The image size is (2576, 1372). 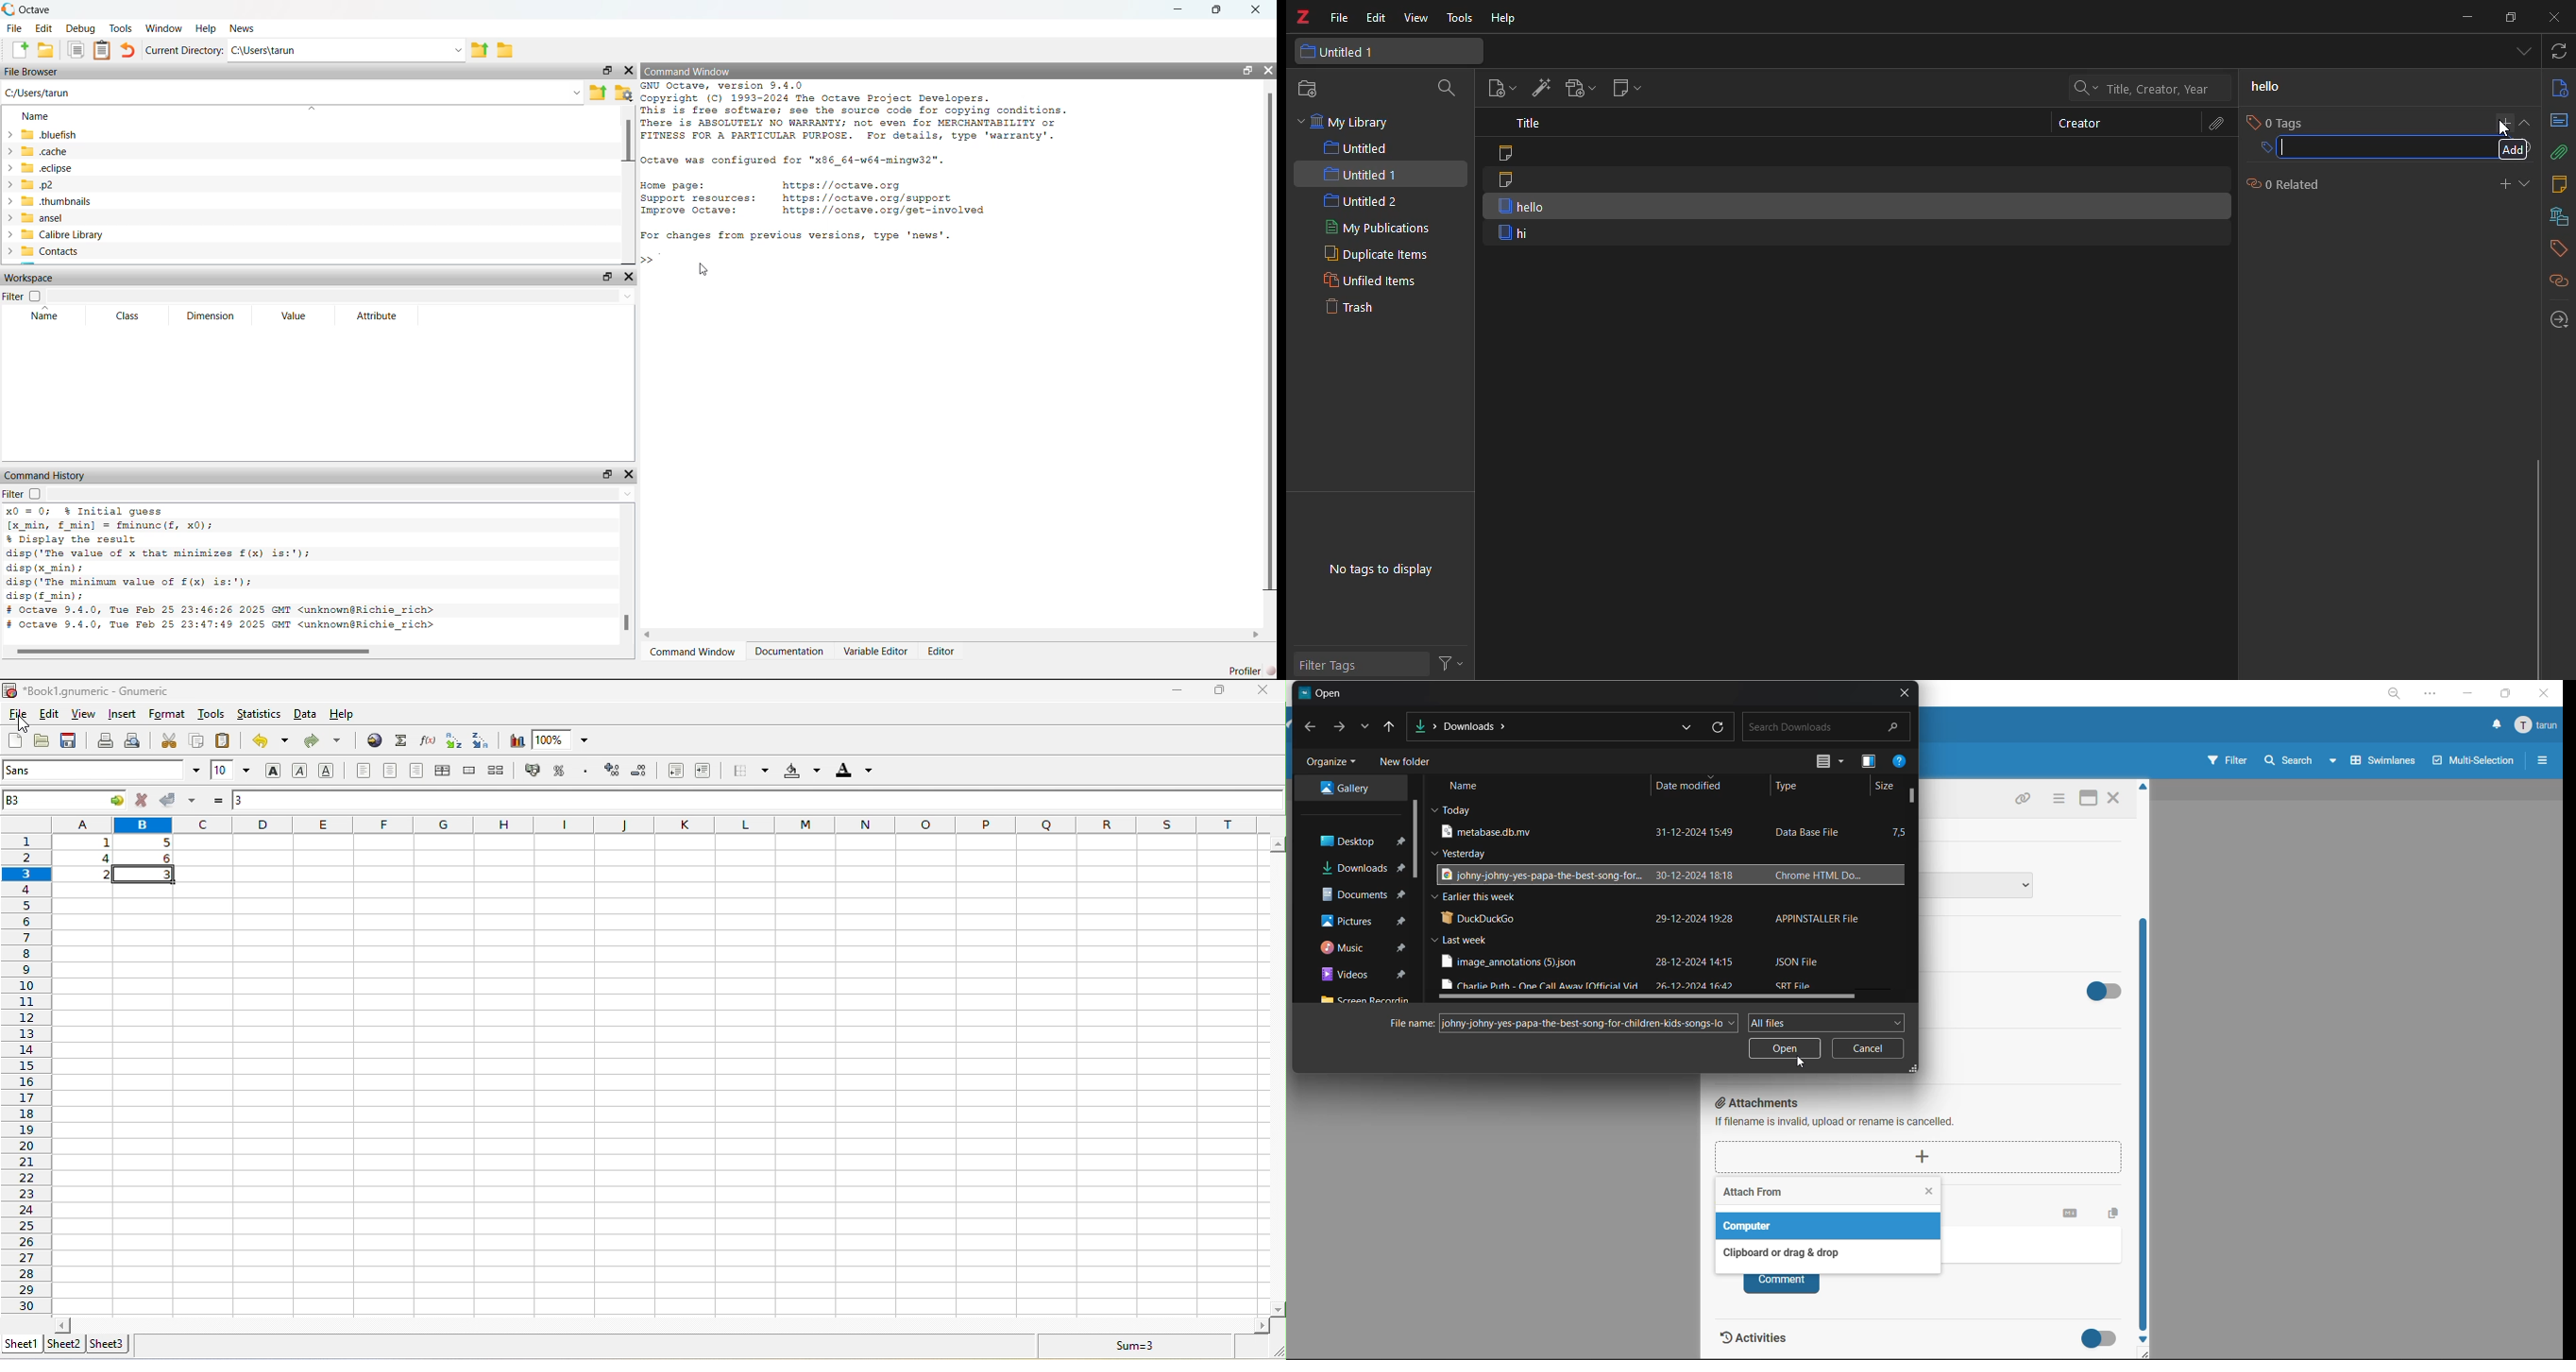 What do you see at coordinates (1828, 727) in the screenshot?
I see `search` at bounding box center [1828, 727].